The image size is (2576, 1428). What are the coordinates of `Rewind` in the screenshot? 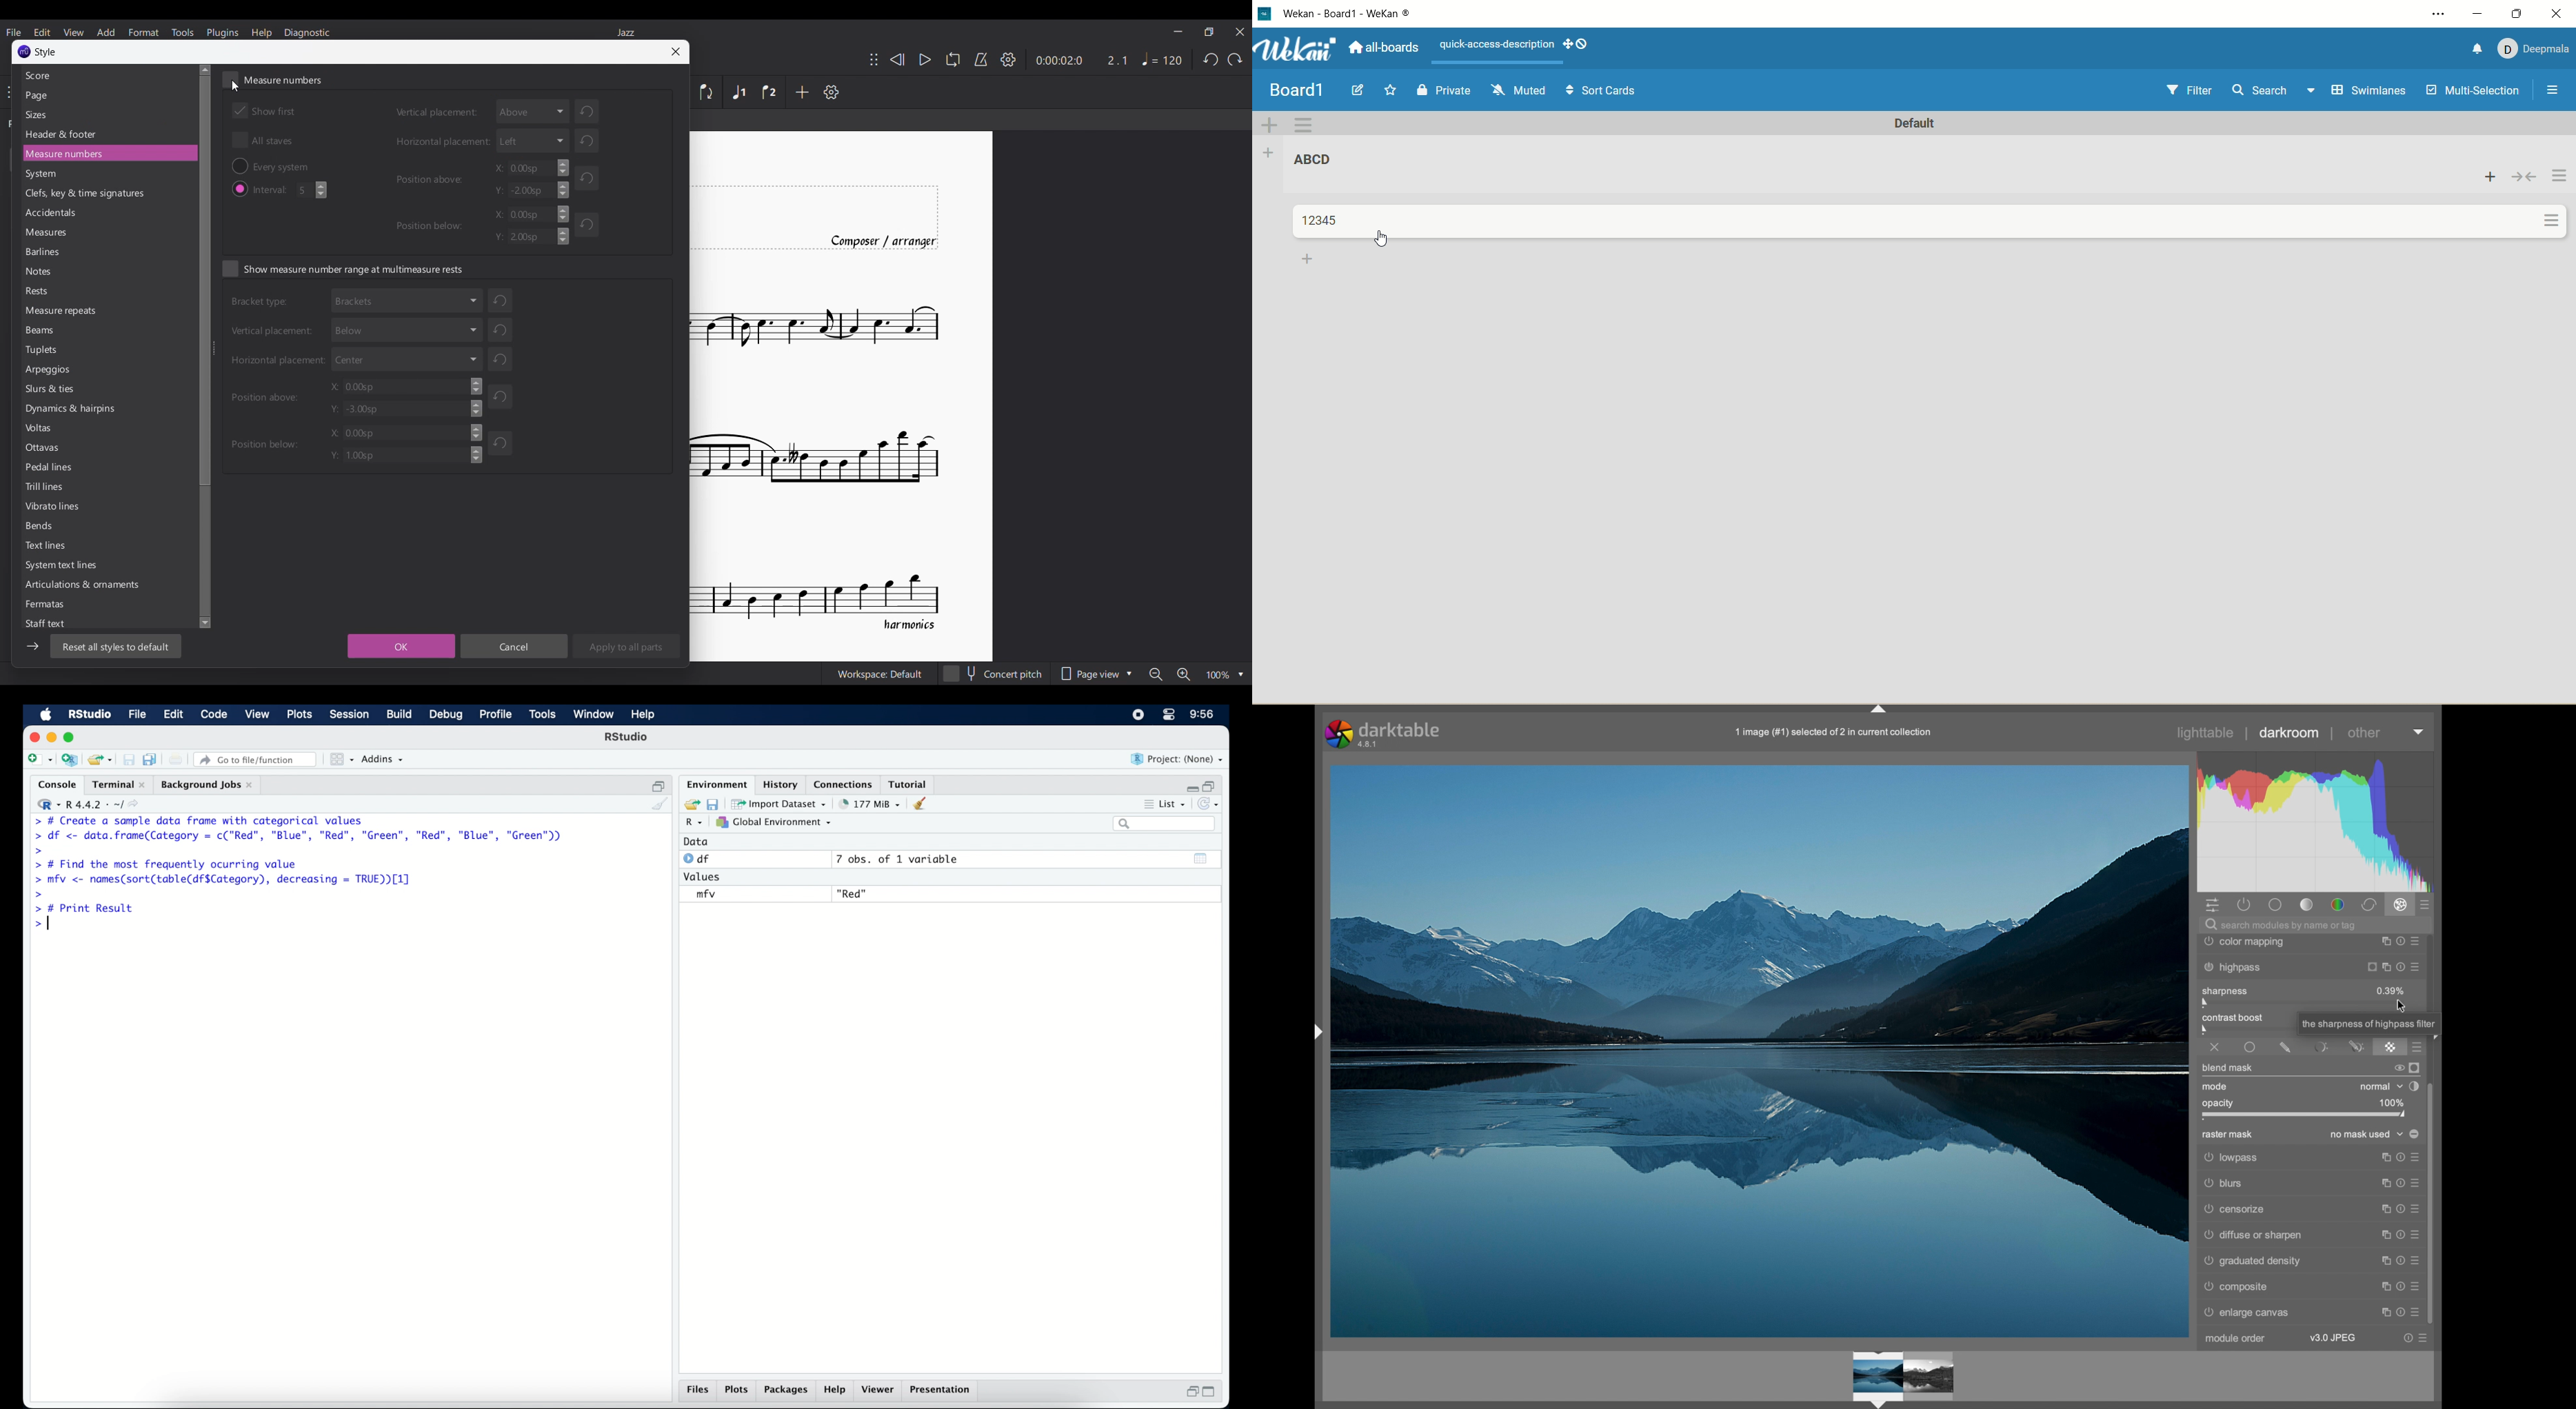 It's located at (898, 59).